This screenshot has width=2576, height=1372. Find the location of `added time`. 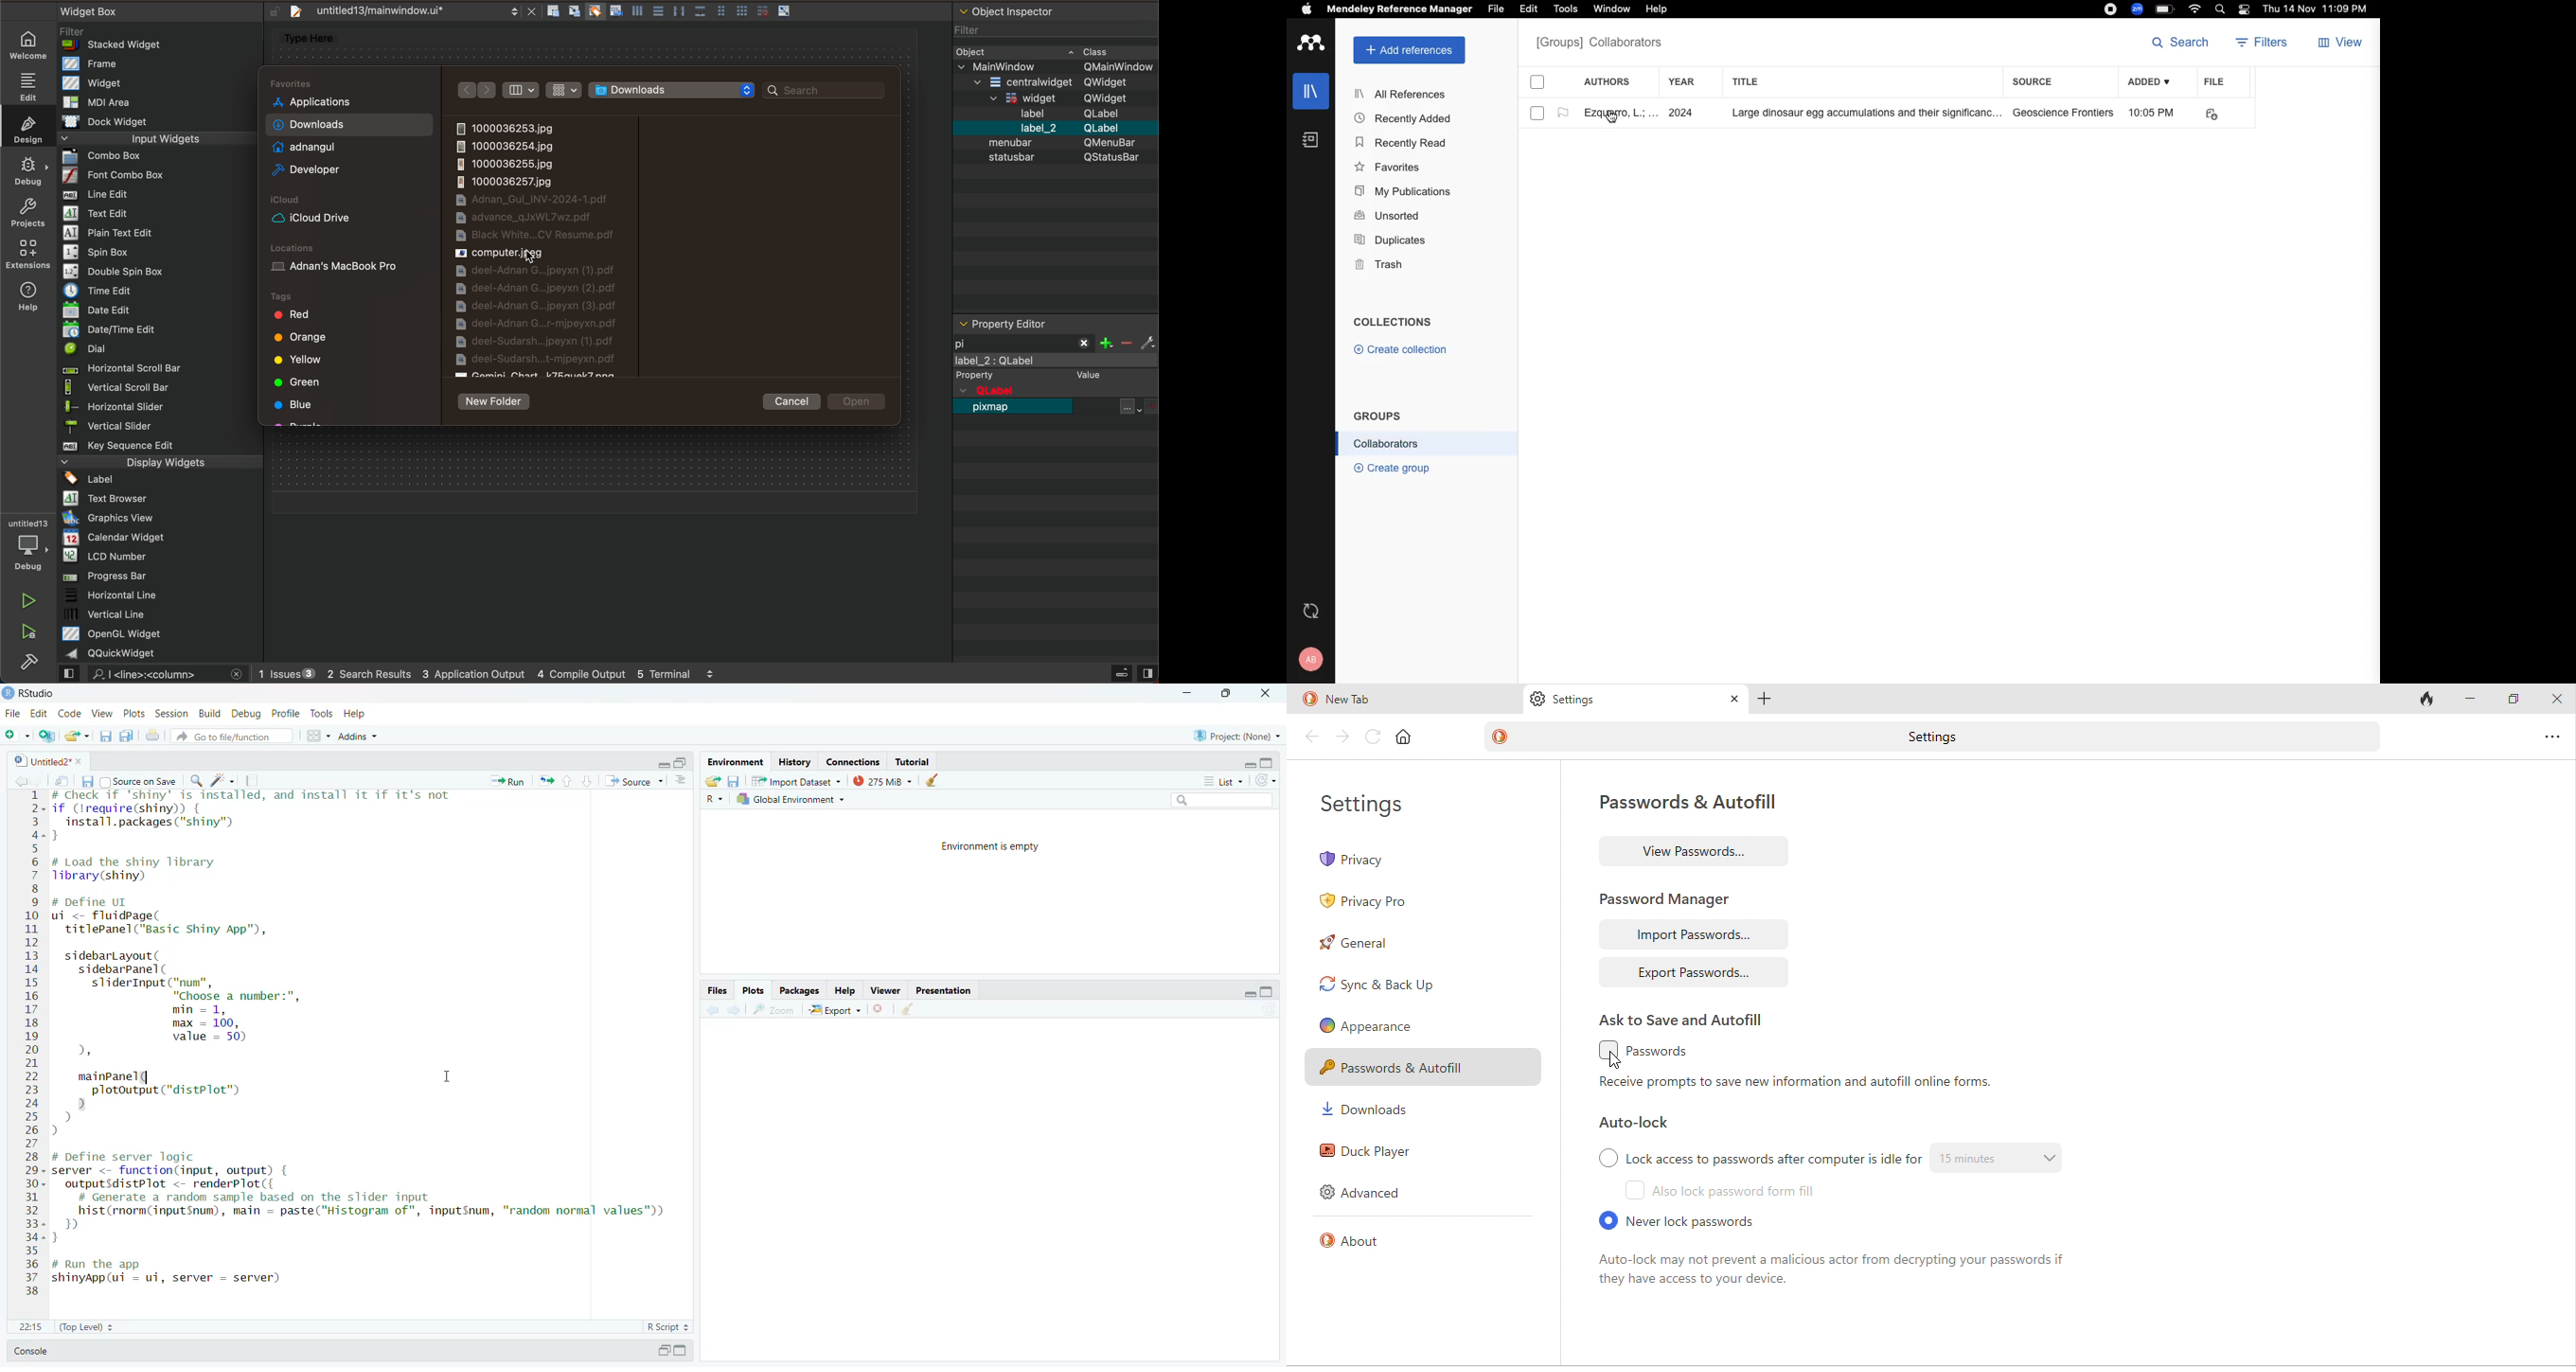

added time is located at coordinates (2155, 114).